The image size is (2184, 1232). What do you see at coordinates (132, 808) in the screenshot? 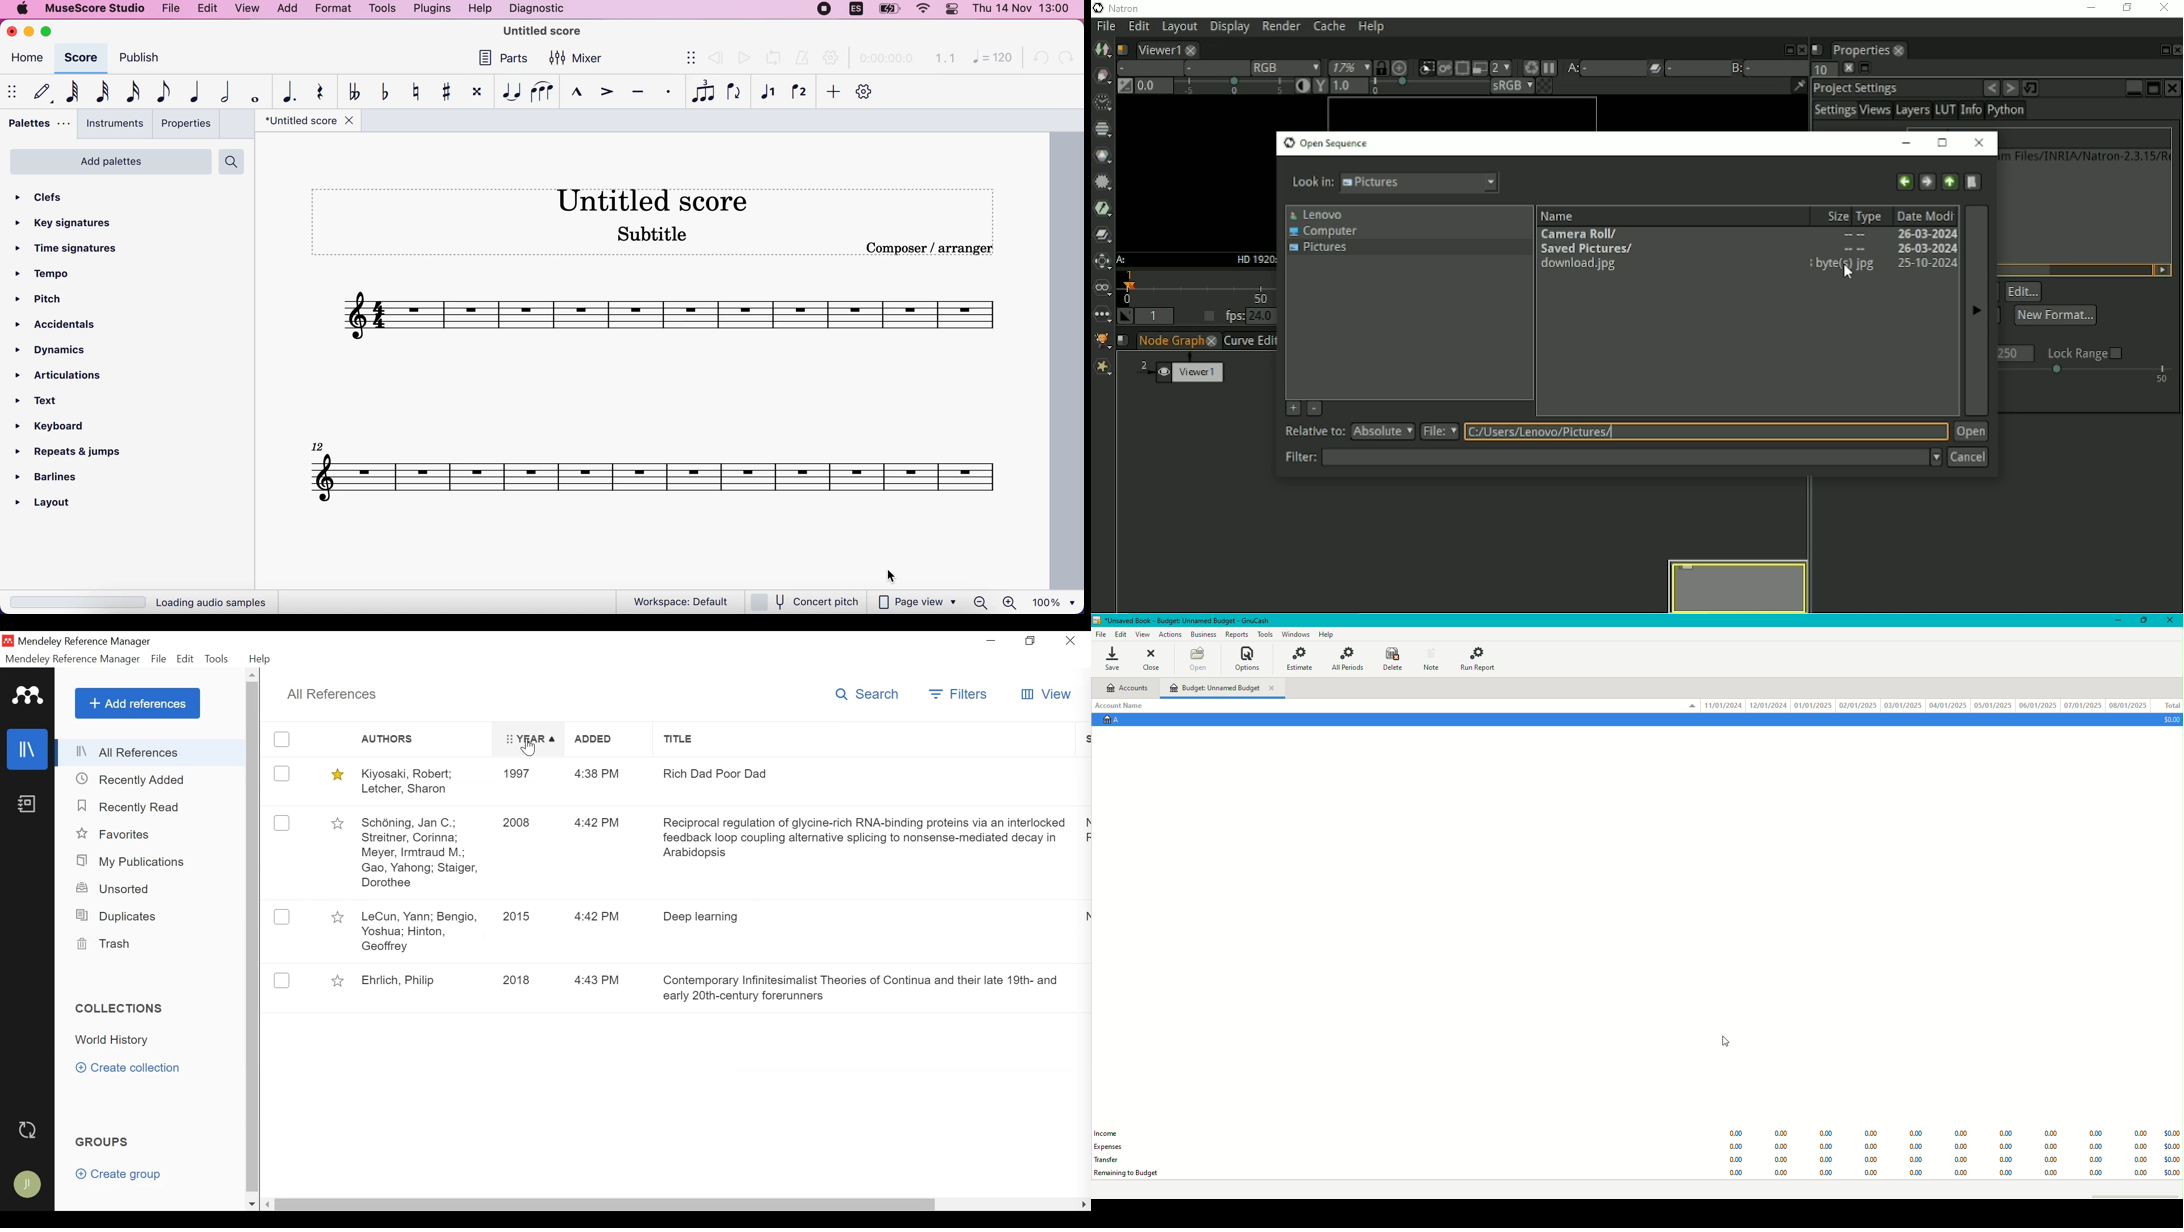
I see `Recently Added` at bounding box center [132, 808].